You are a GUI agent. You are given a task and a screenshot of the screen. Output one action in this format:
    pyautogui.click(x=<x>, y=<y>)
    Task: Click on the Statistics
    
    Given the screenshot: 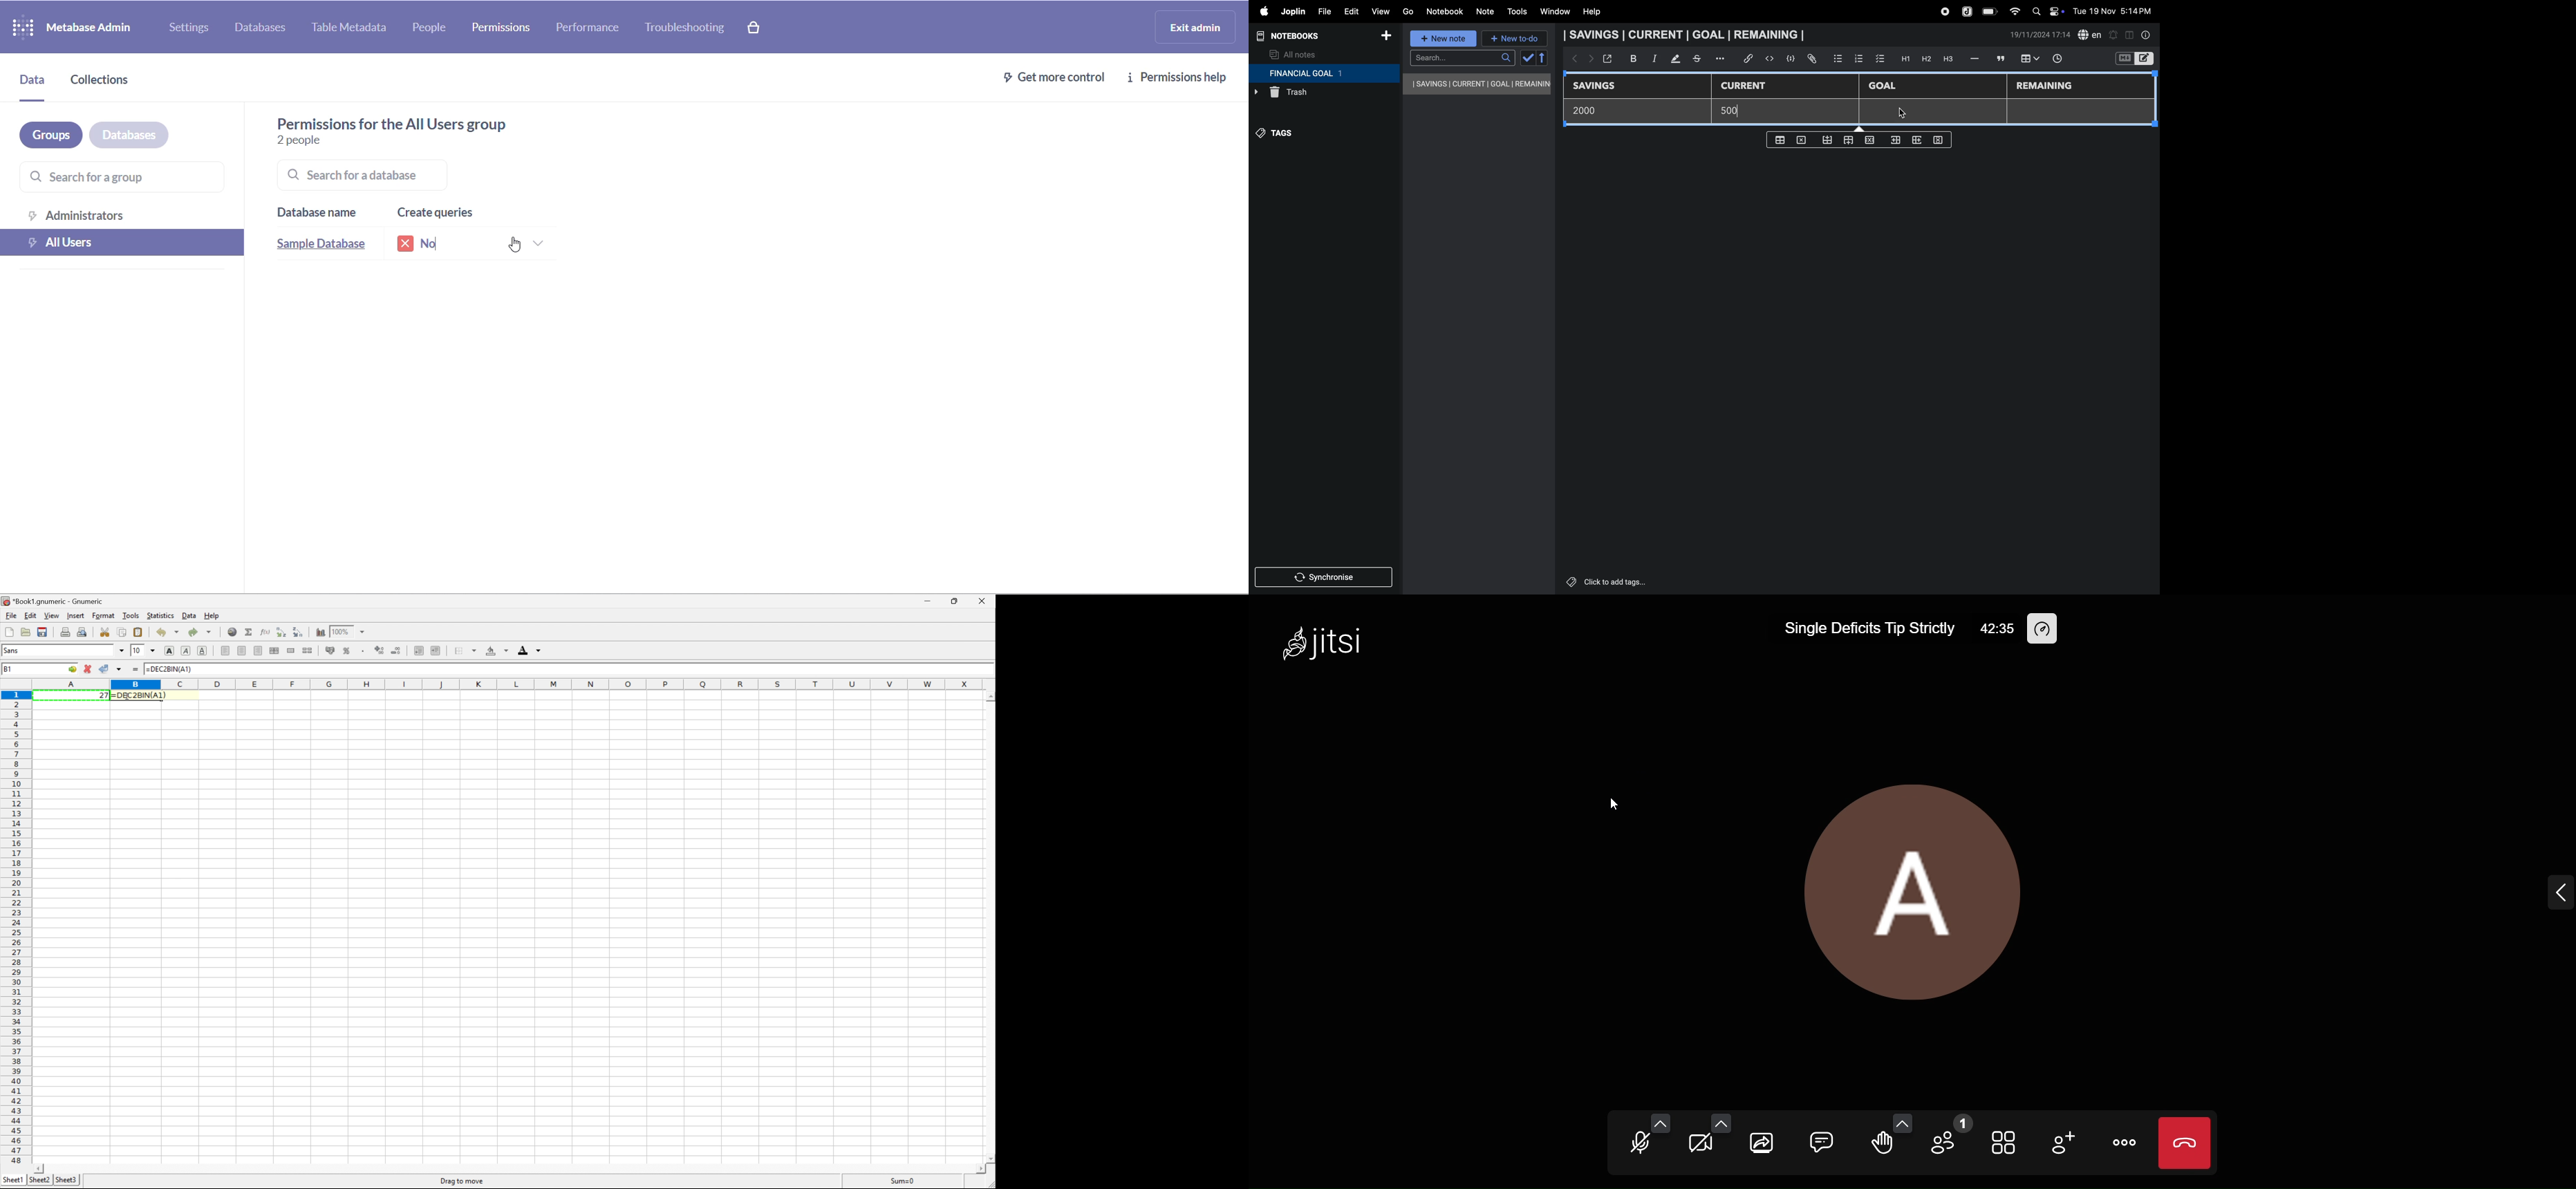 What is the action you would take?
    pyautogui.click(x=161, y=615)
    